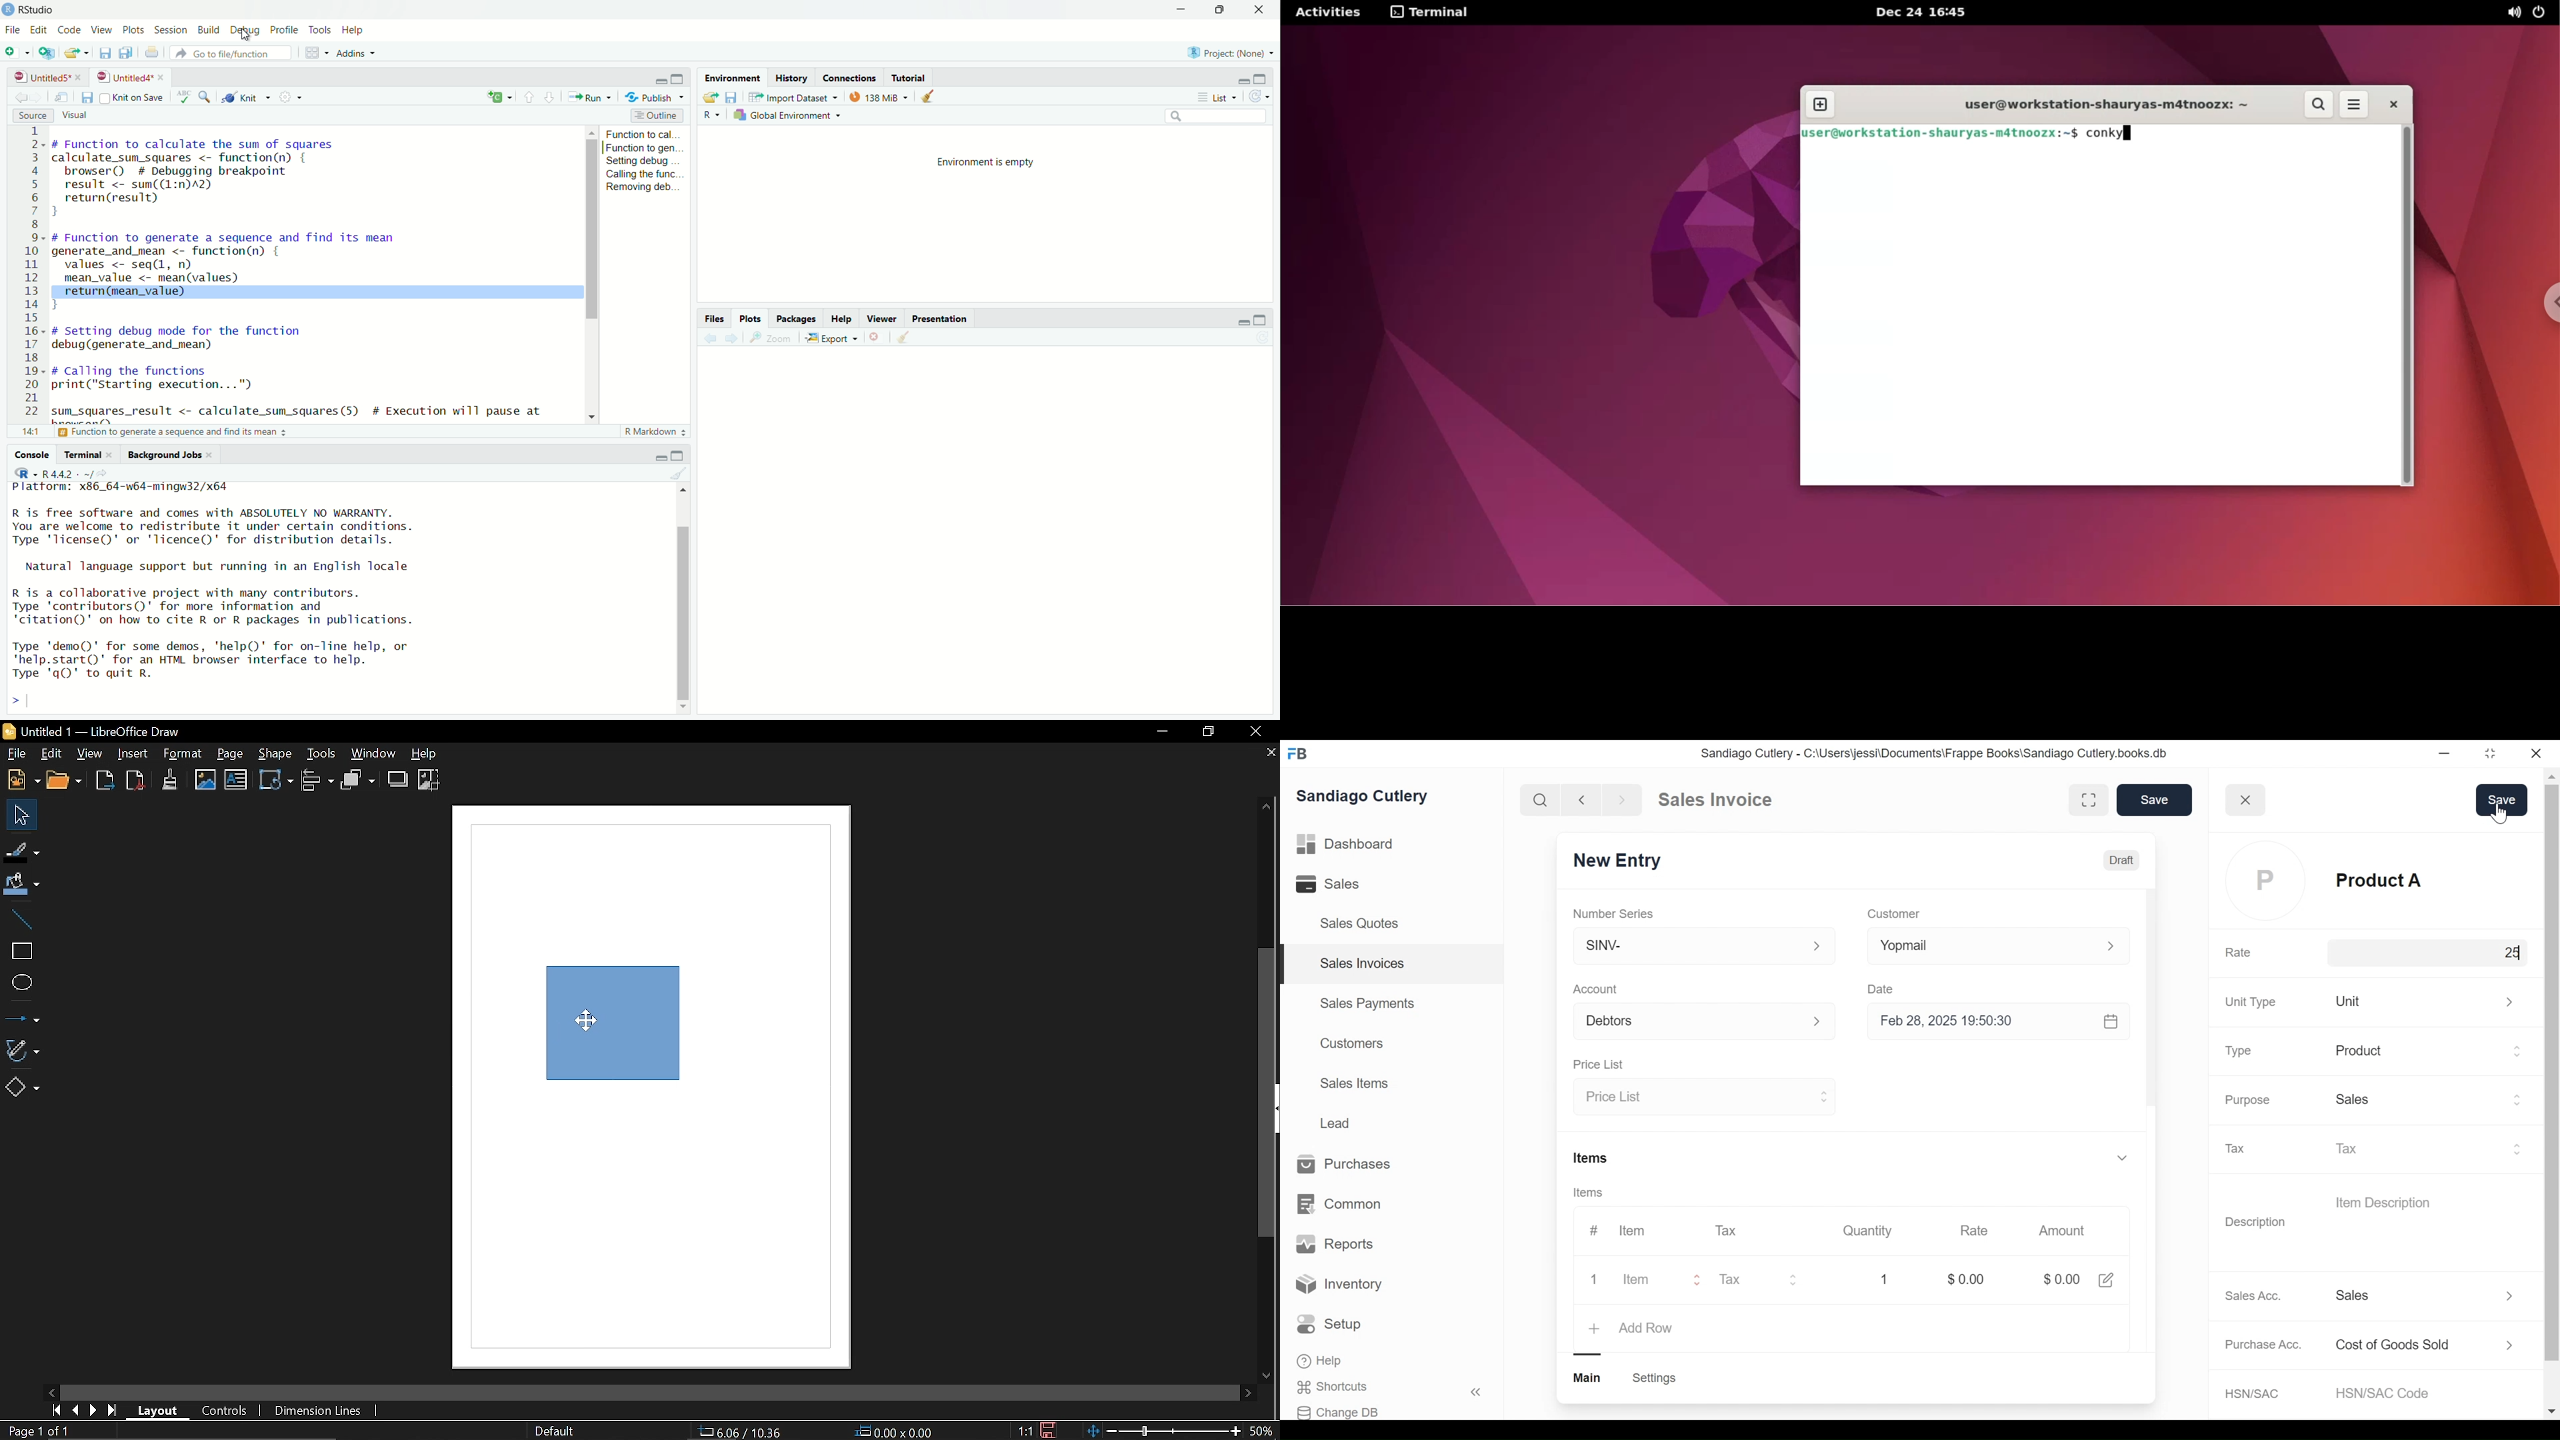  Describe the element at coordinates (499, 97) in the screenshot. I see `c+` at that location.